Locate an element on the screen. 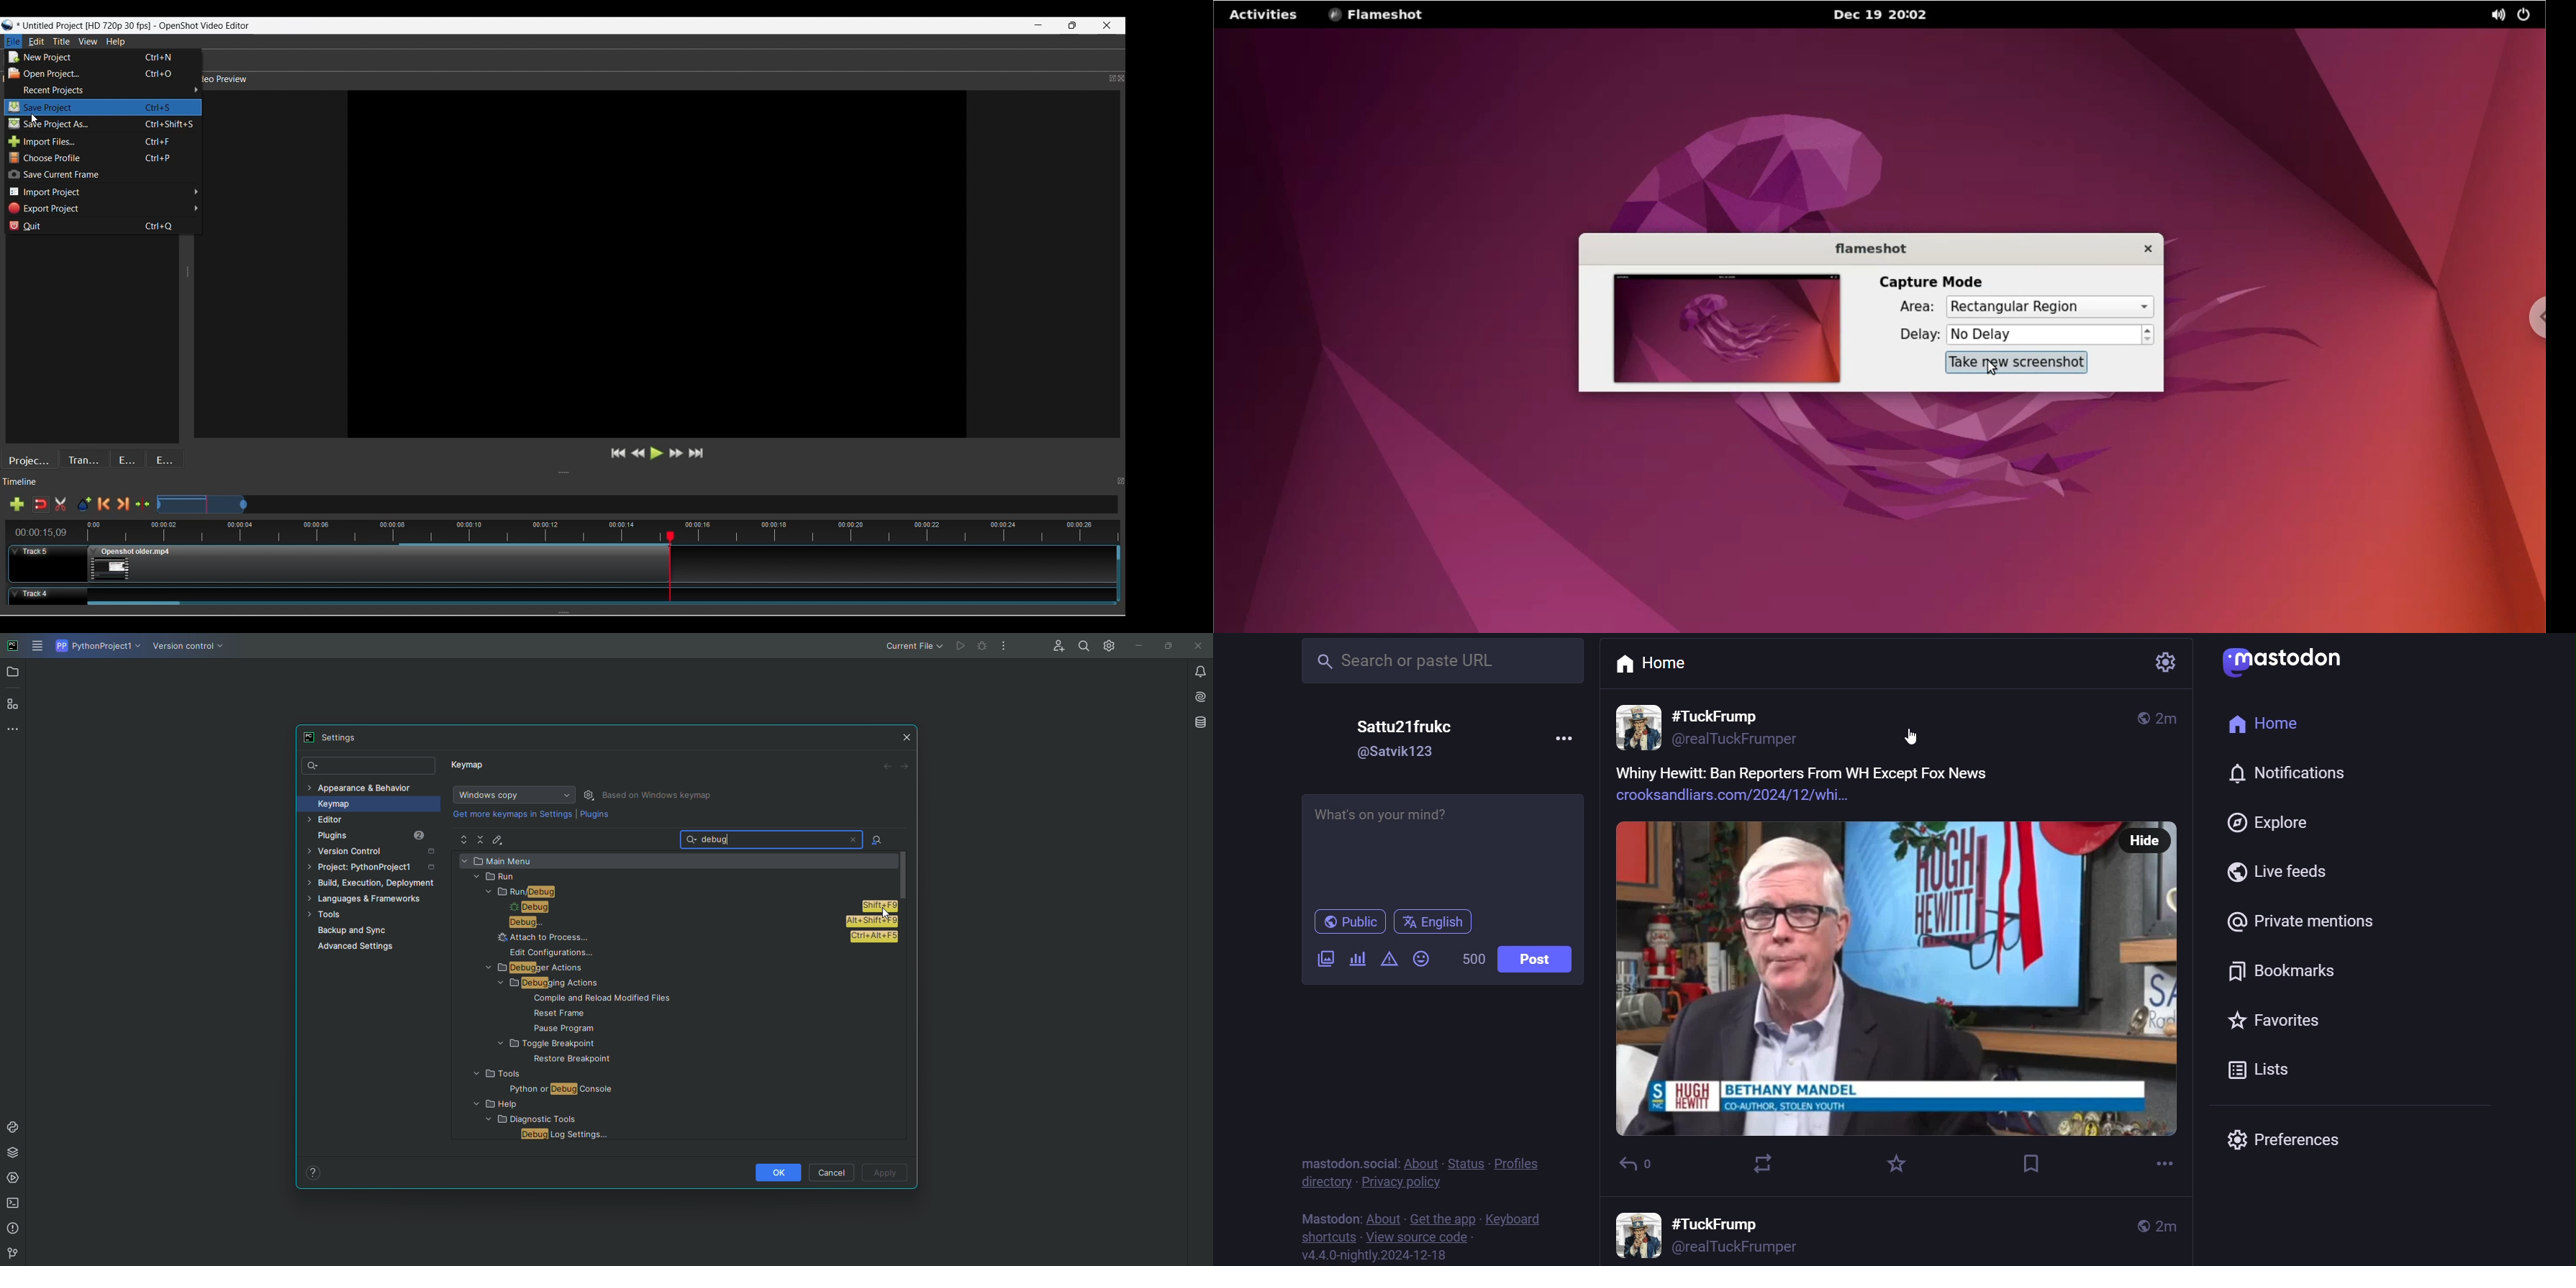  word limit is located at coordinates (1474, 959).